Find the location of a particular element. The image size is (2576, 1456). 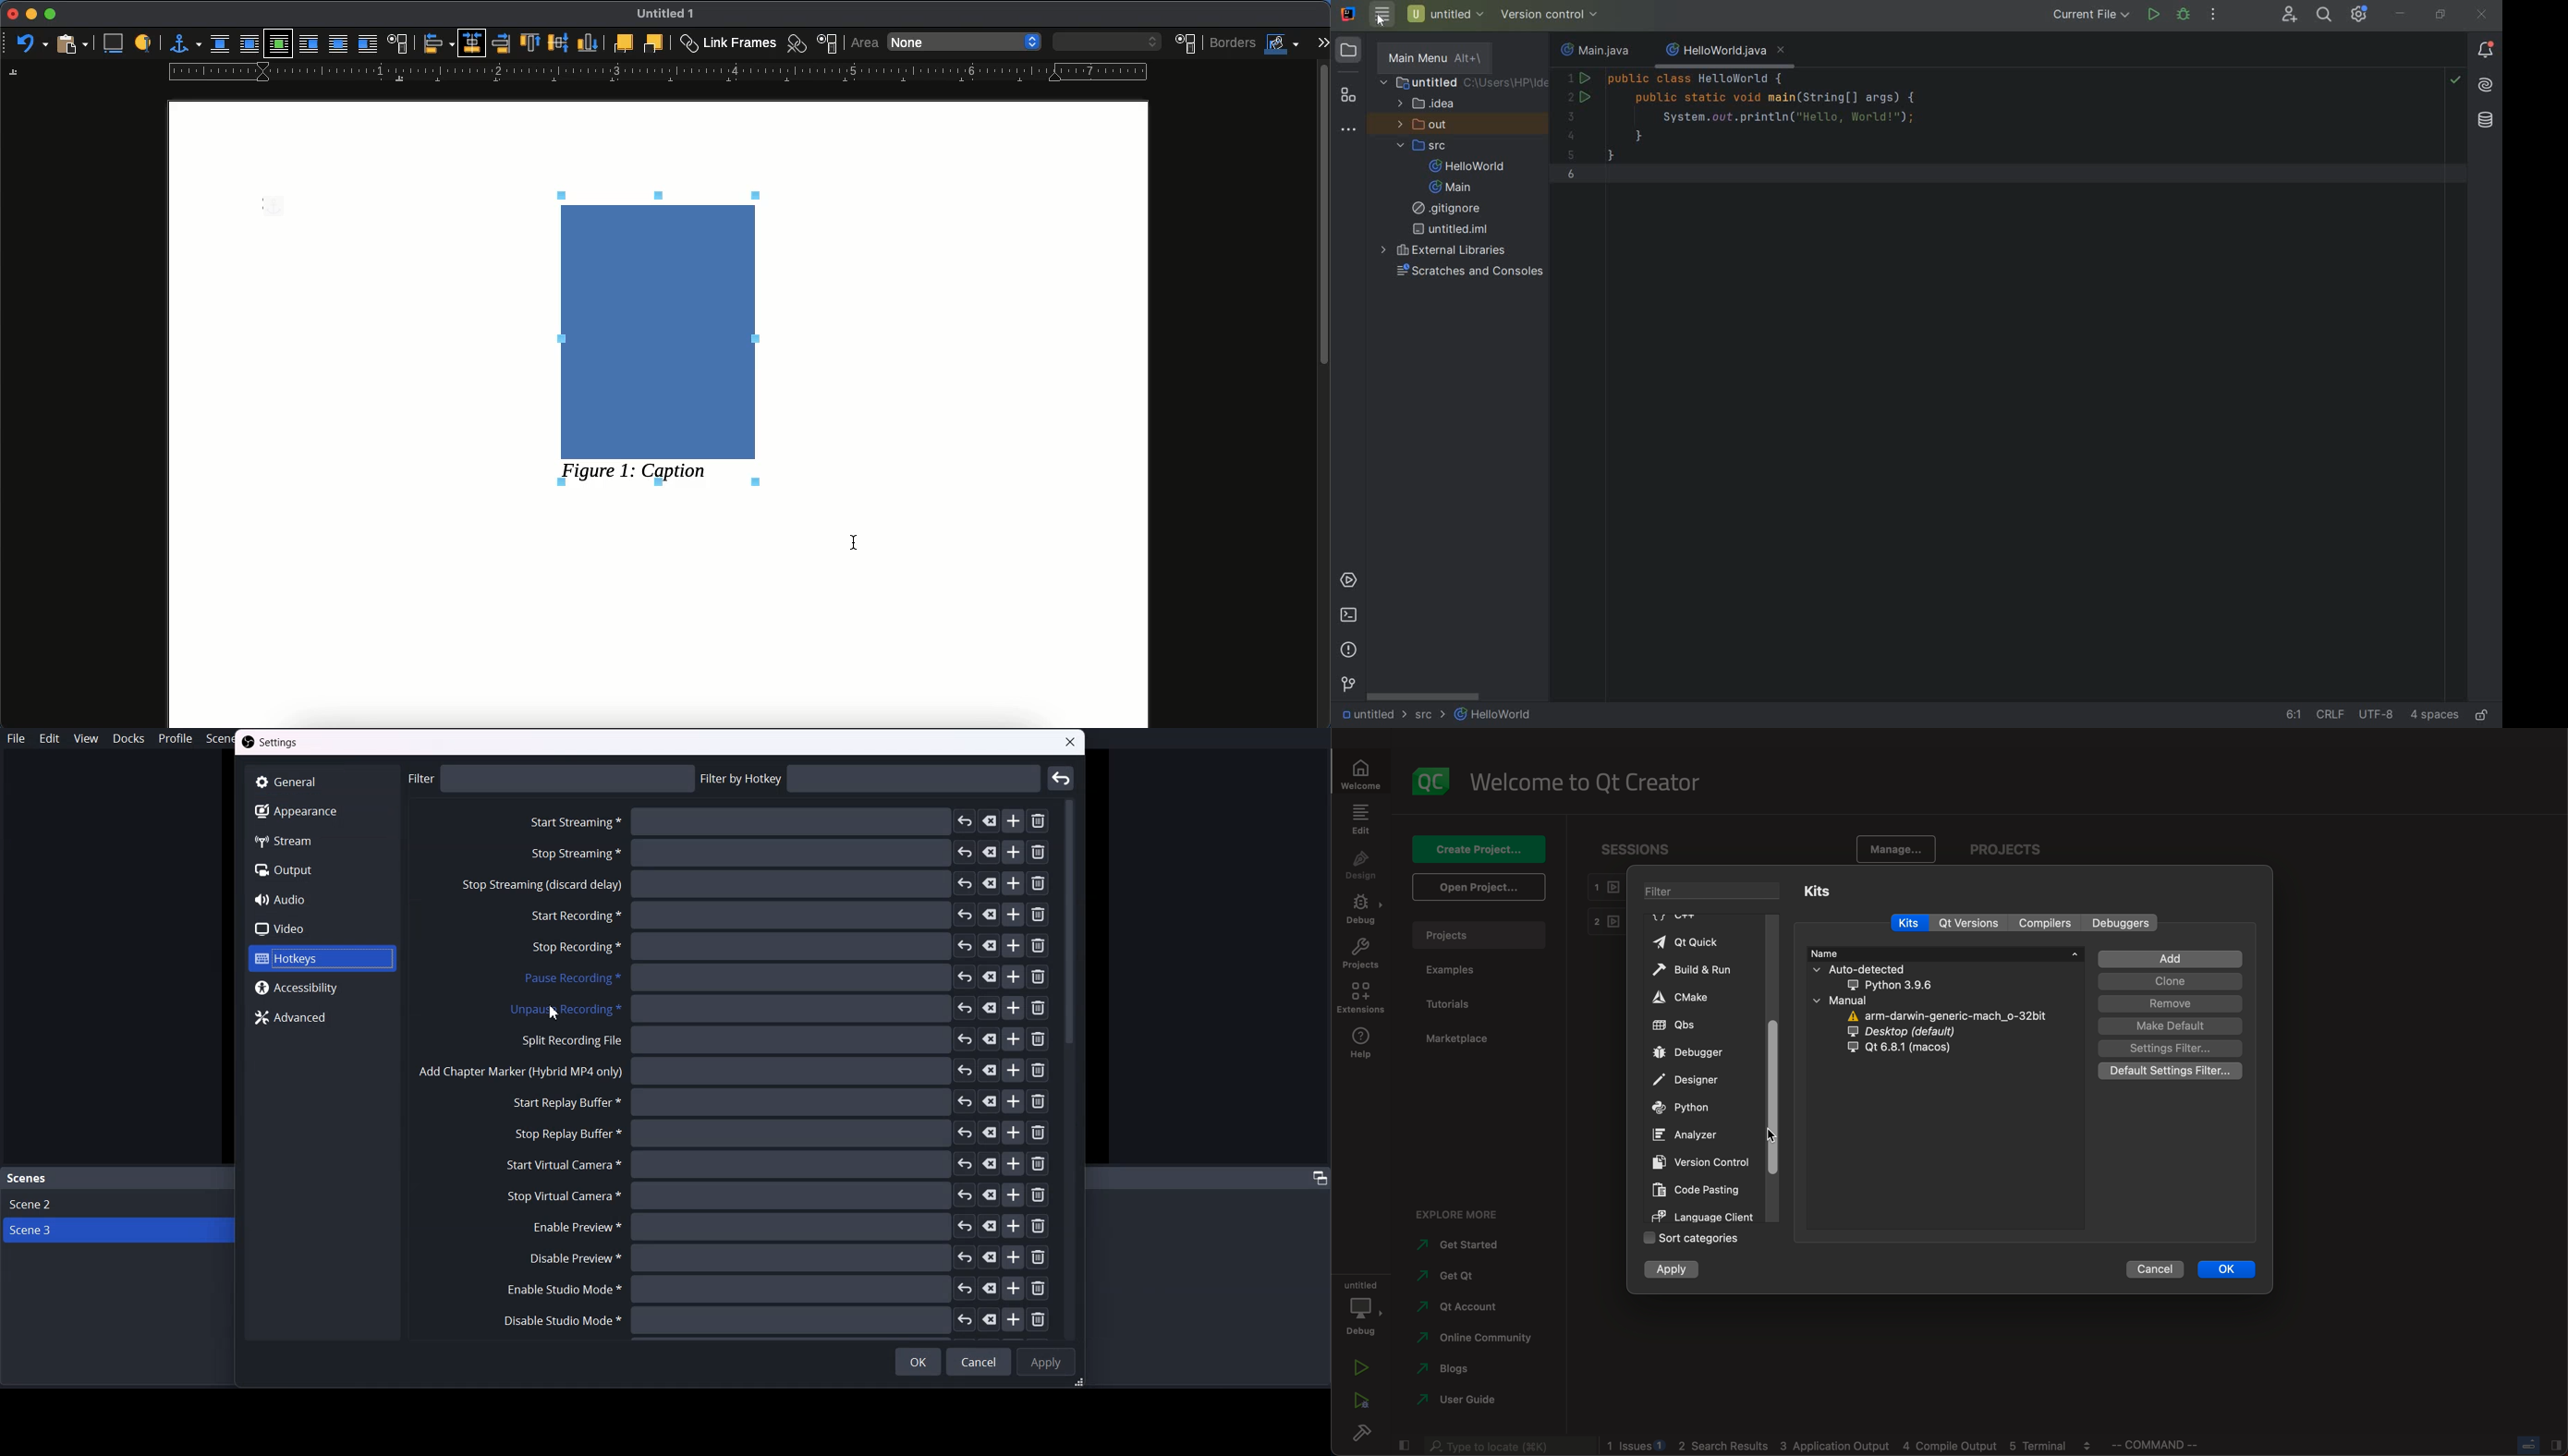

philtre is located at coordinates (552, 778).